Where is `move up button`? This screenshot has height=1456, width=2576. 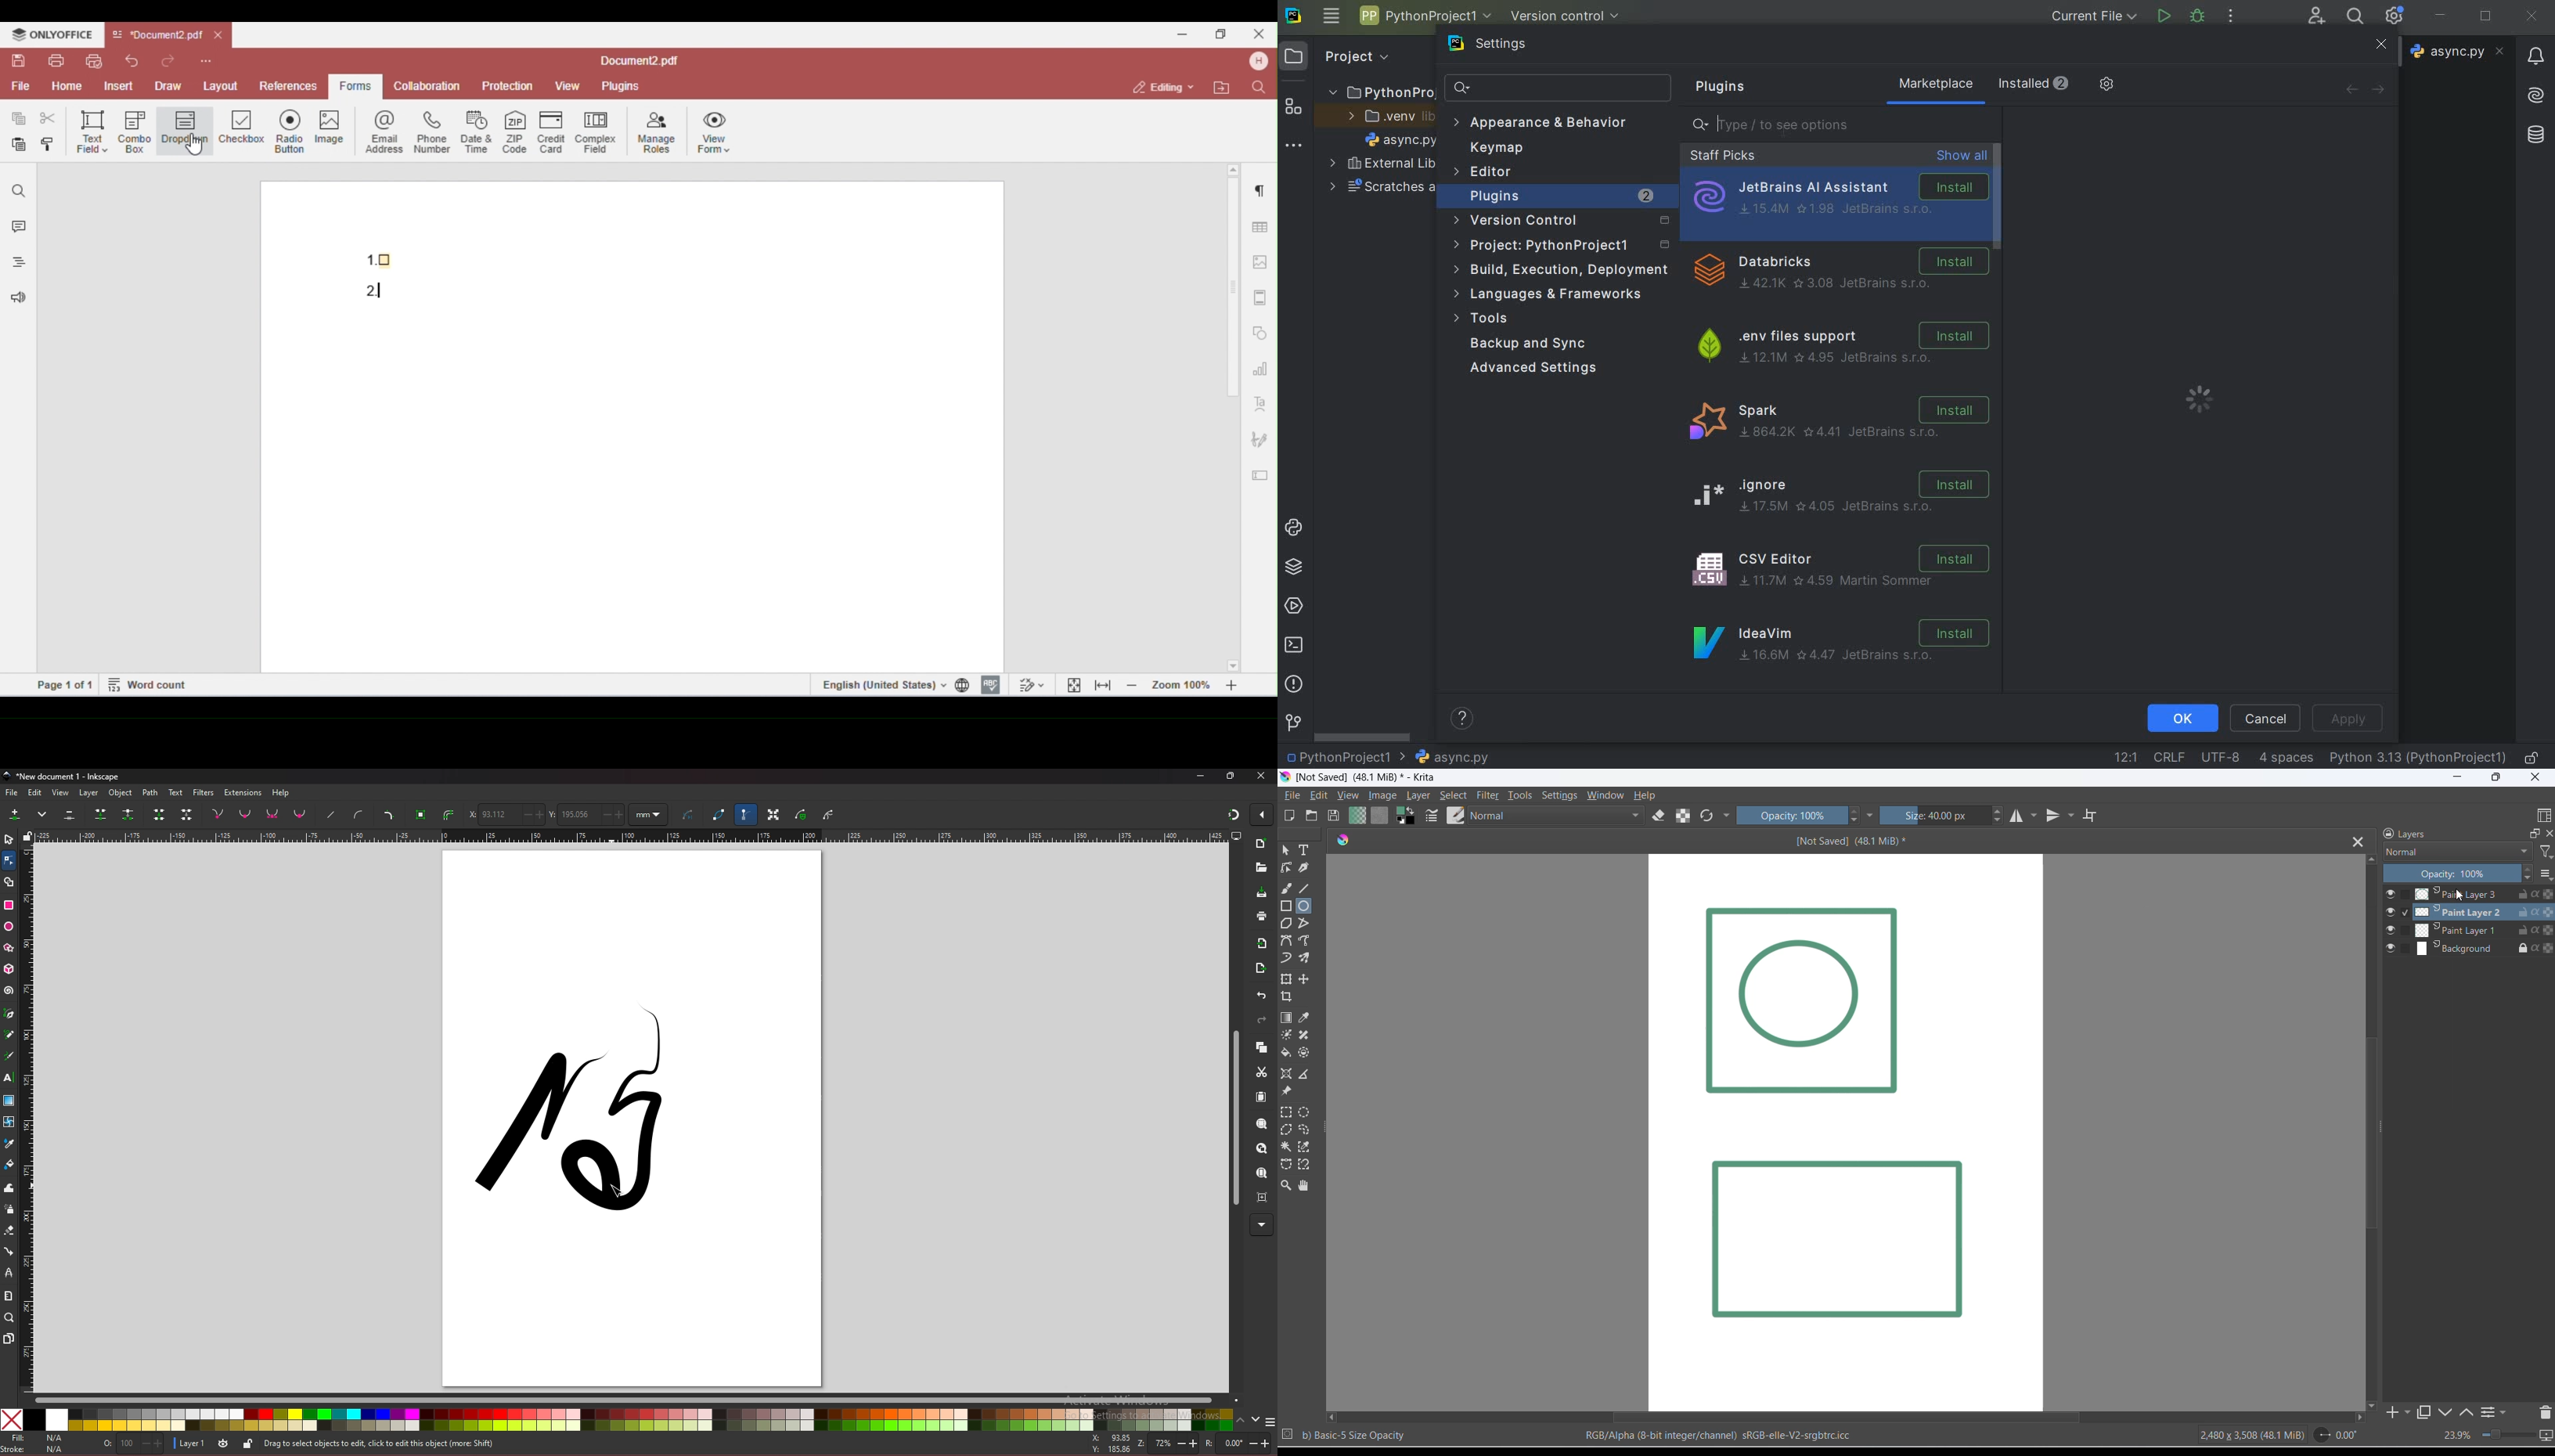
move up button is located at coordinates (2371, 860).